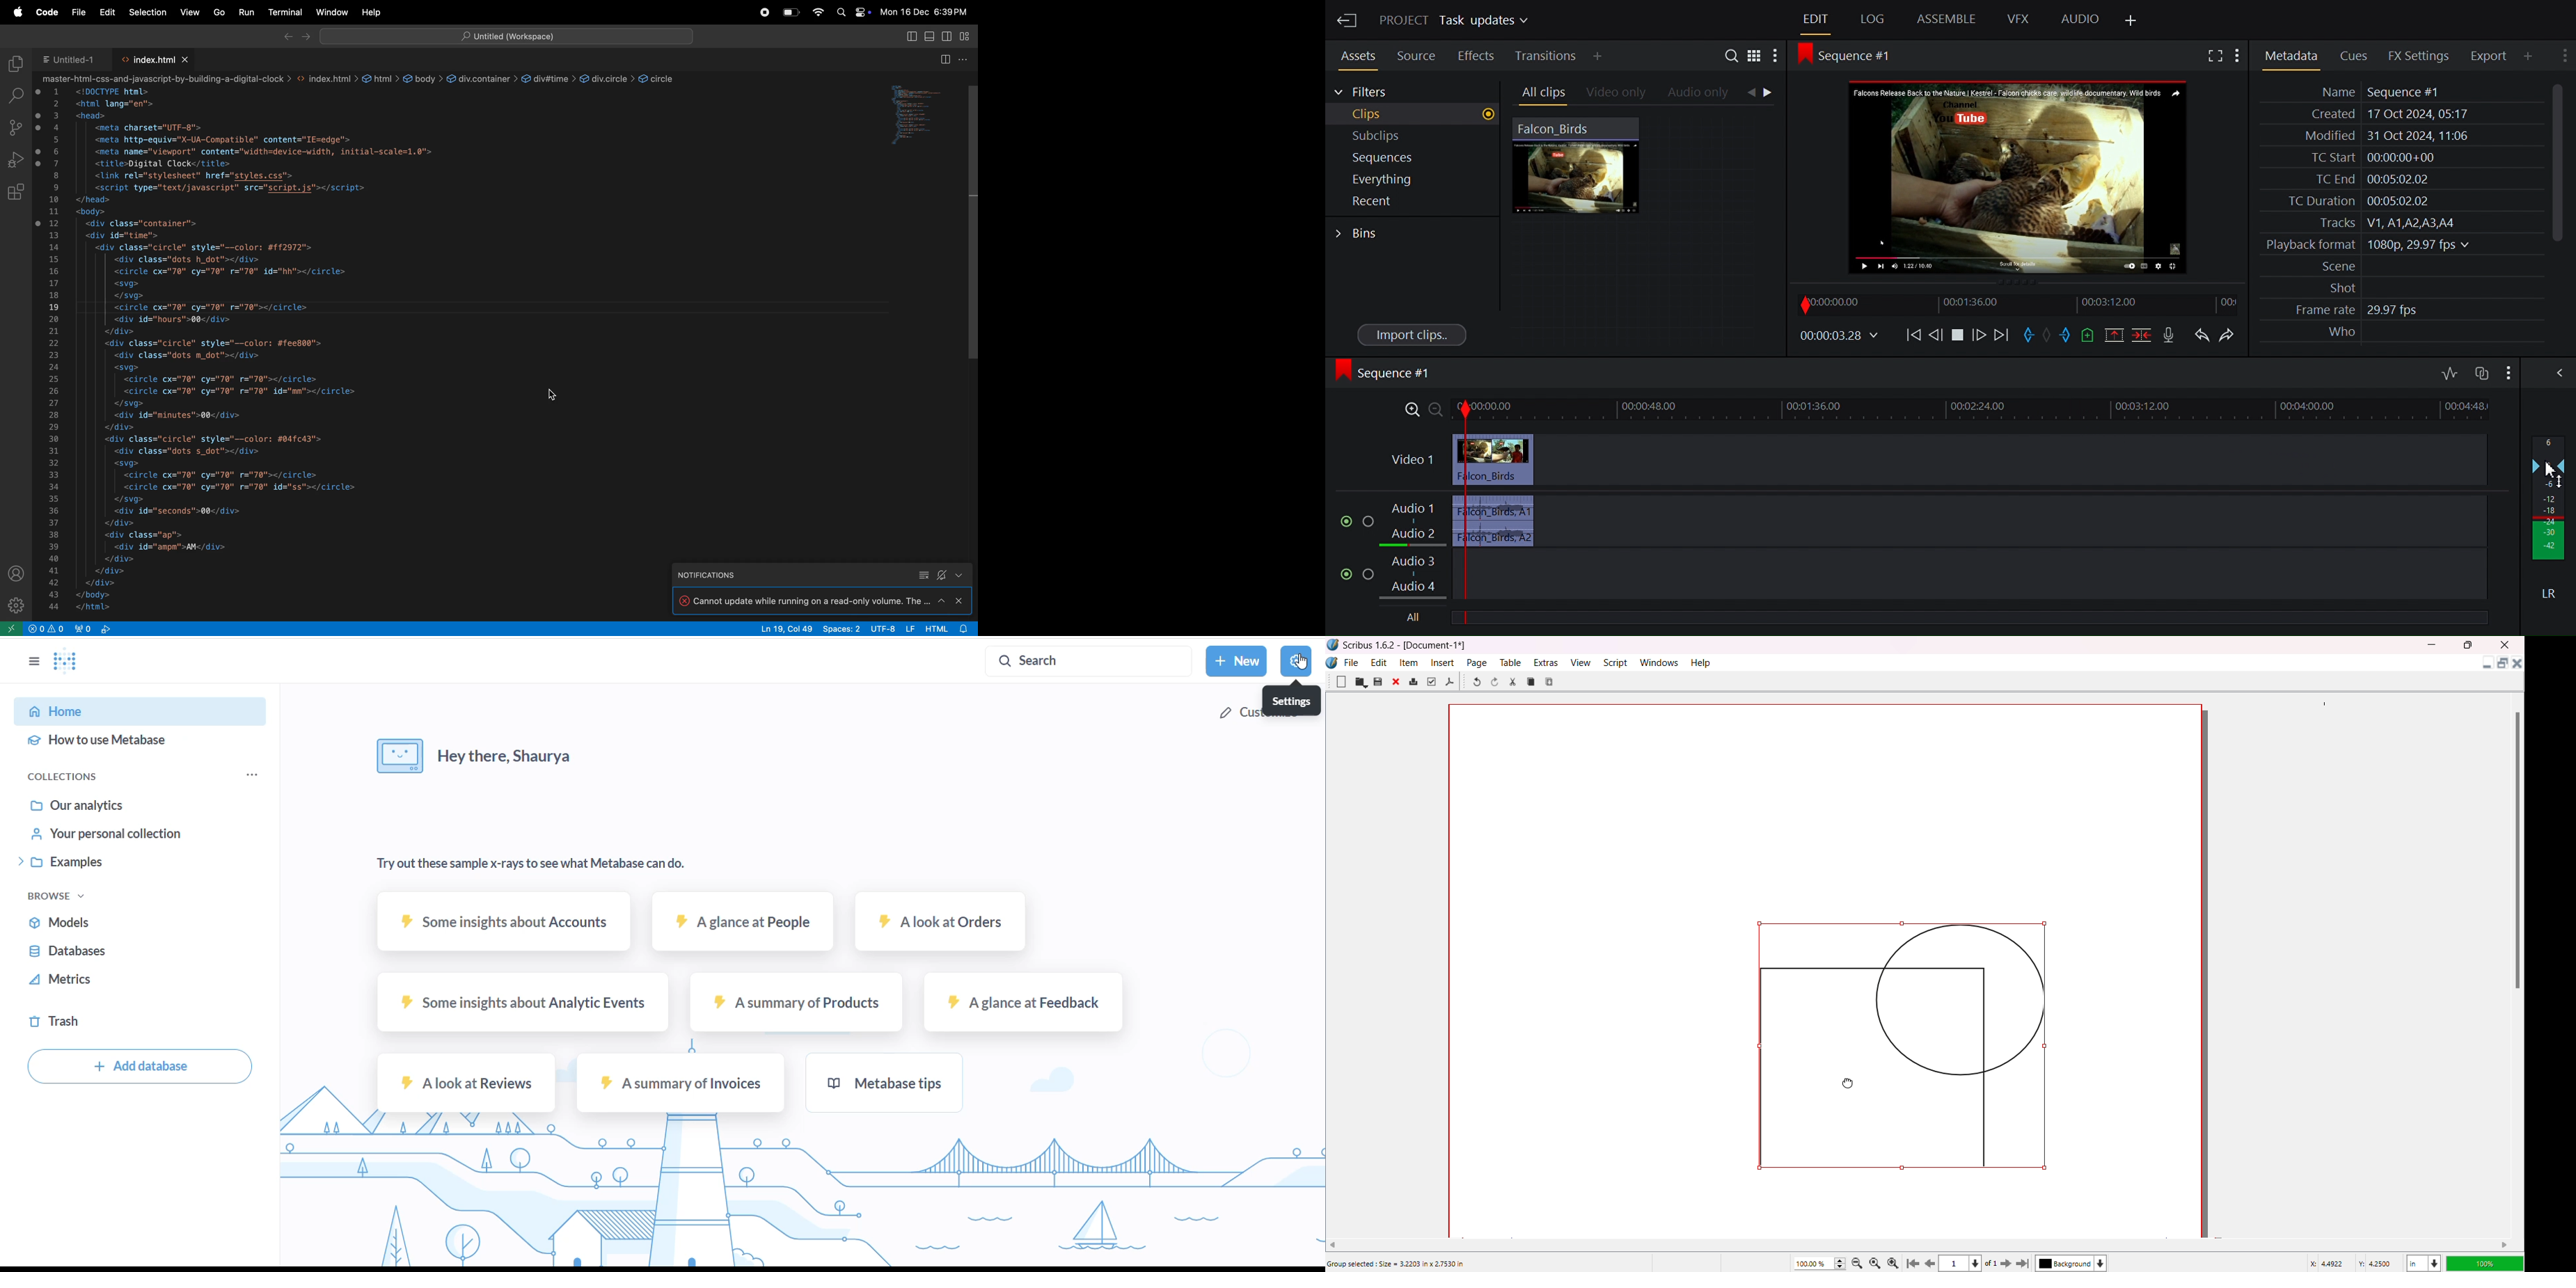  I want to click on collections, so click(84, 777).